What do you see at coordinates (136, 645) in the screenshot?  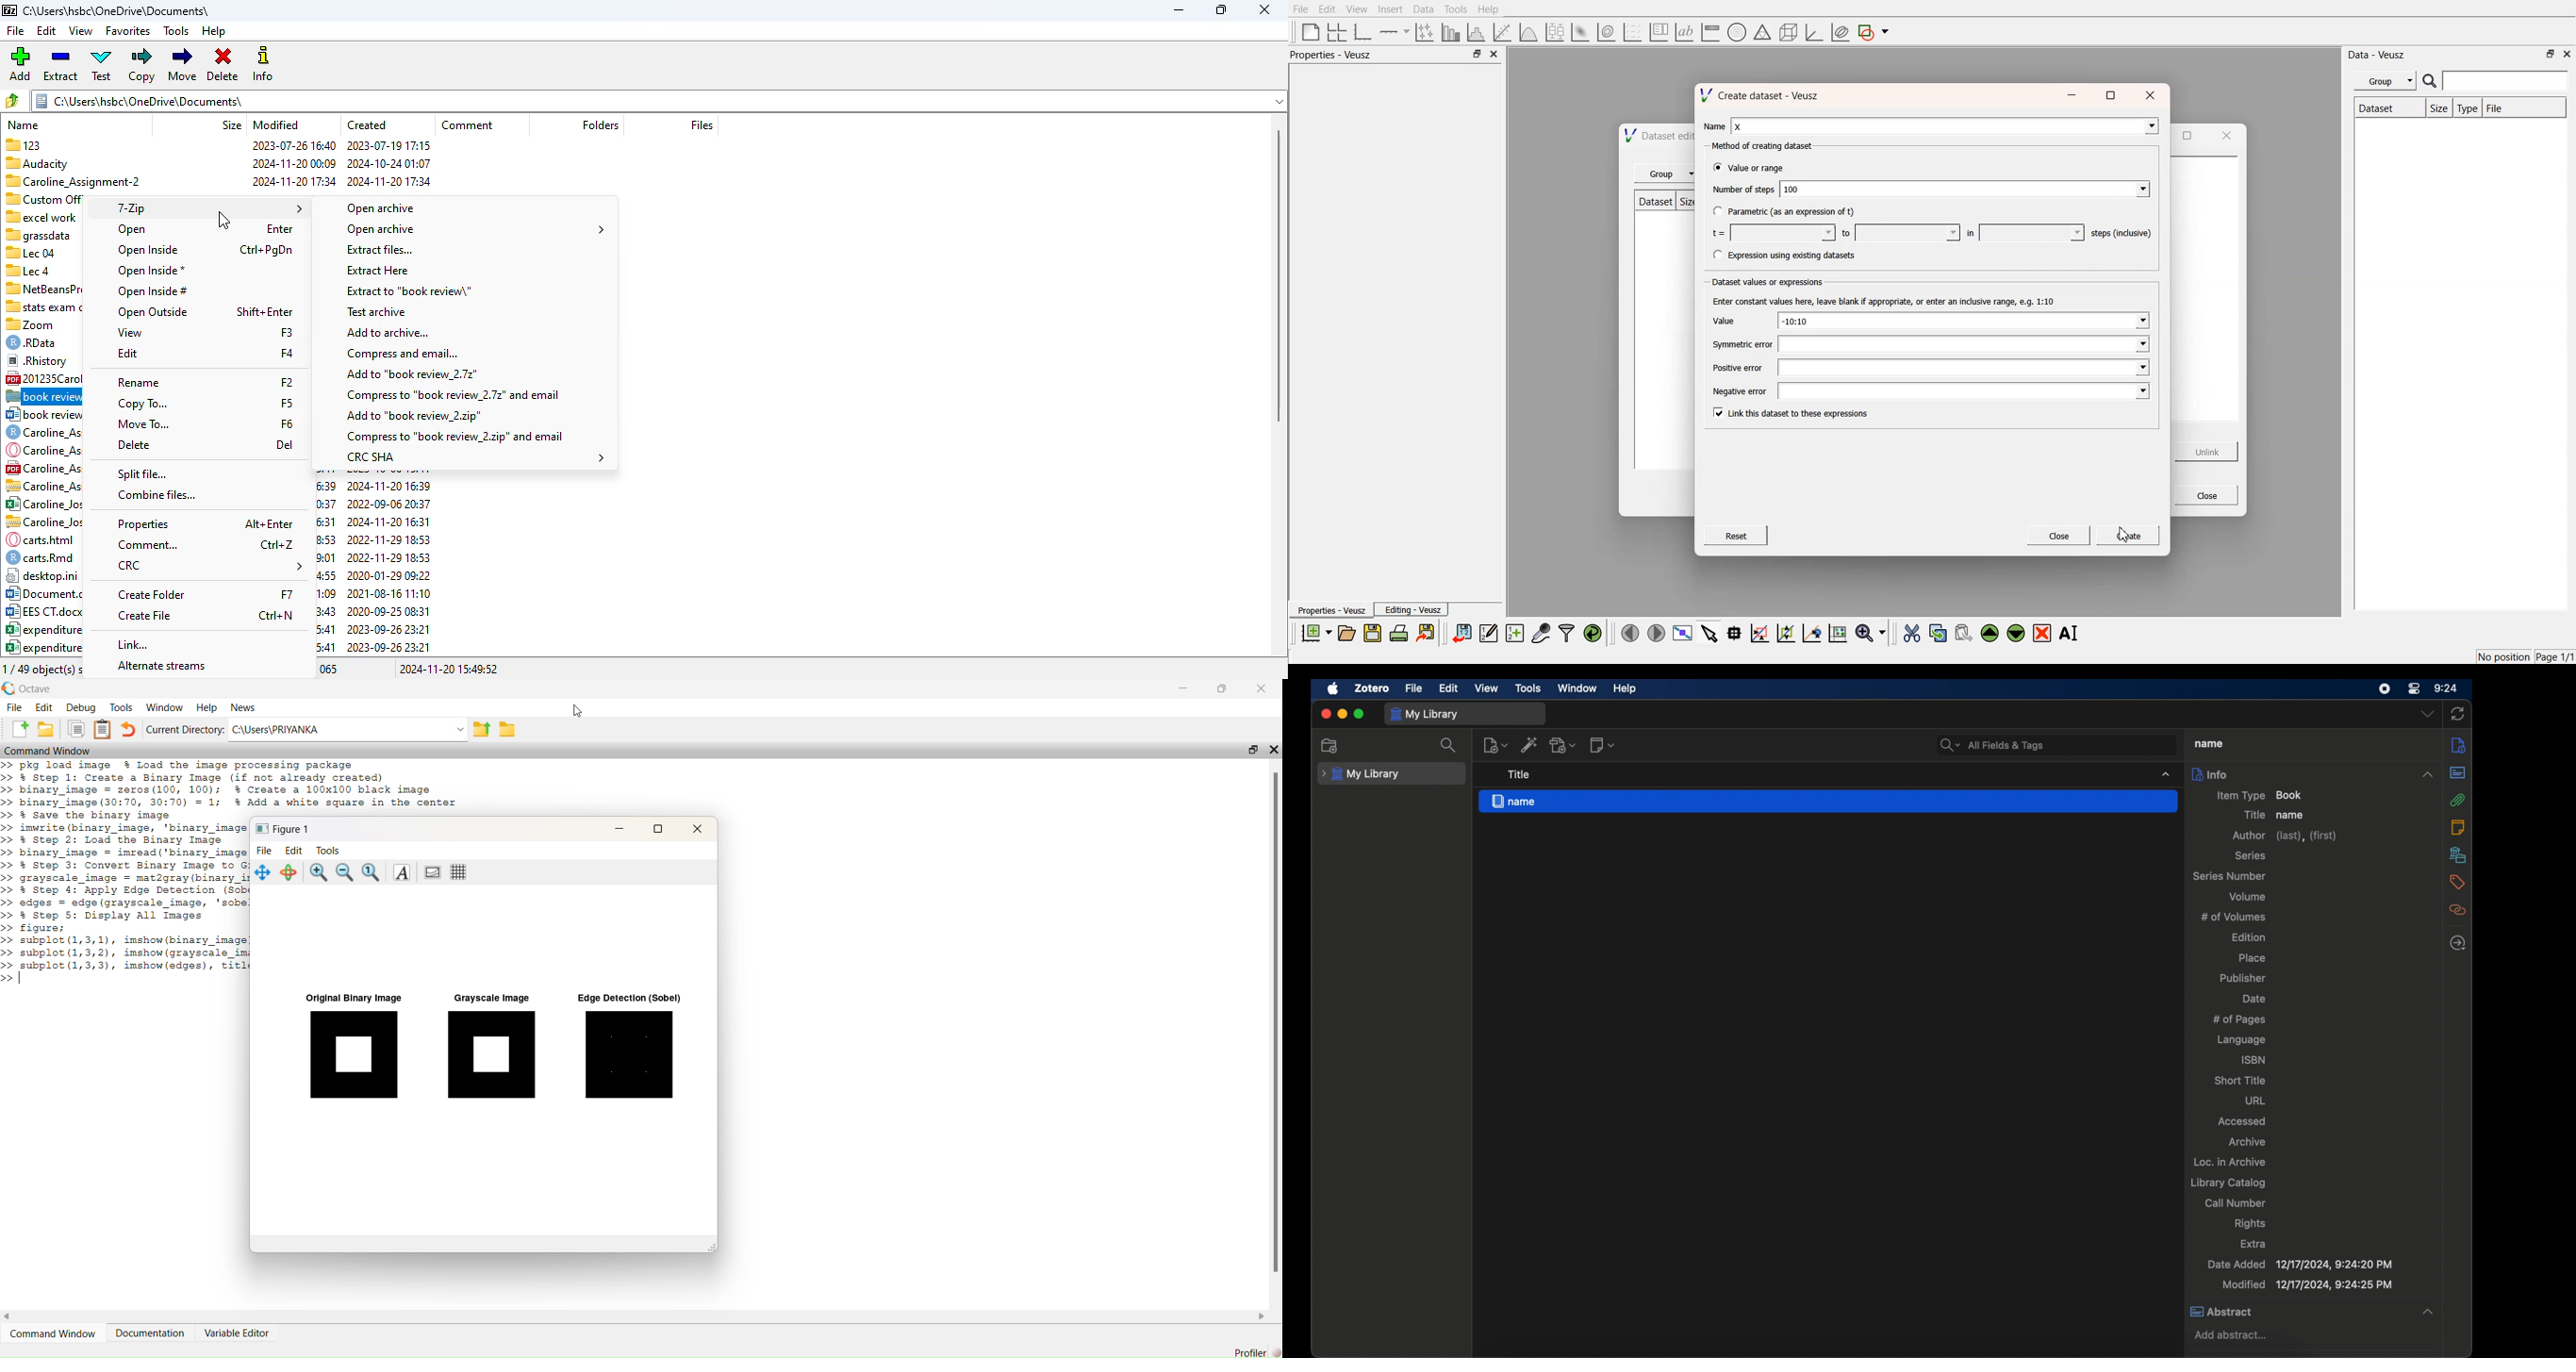 I see `link` at bounding box center [136, 645].